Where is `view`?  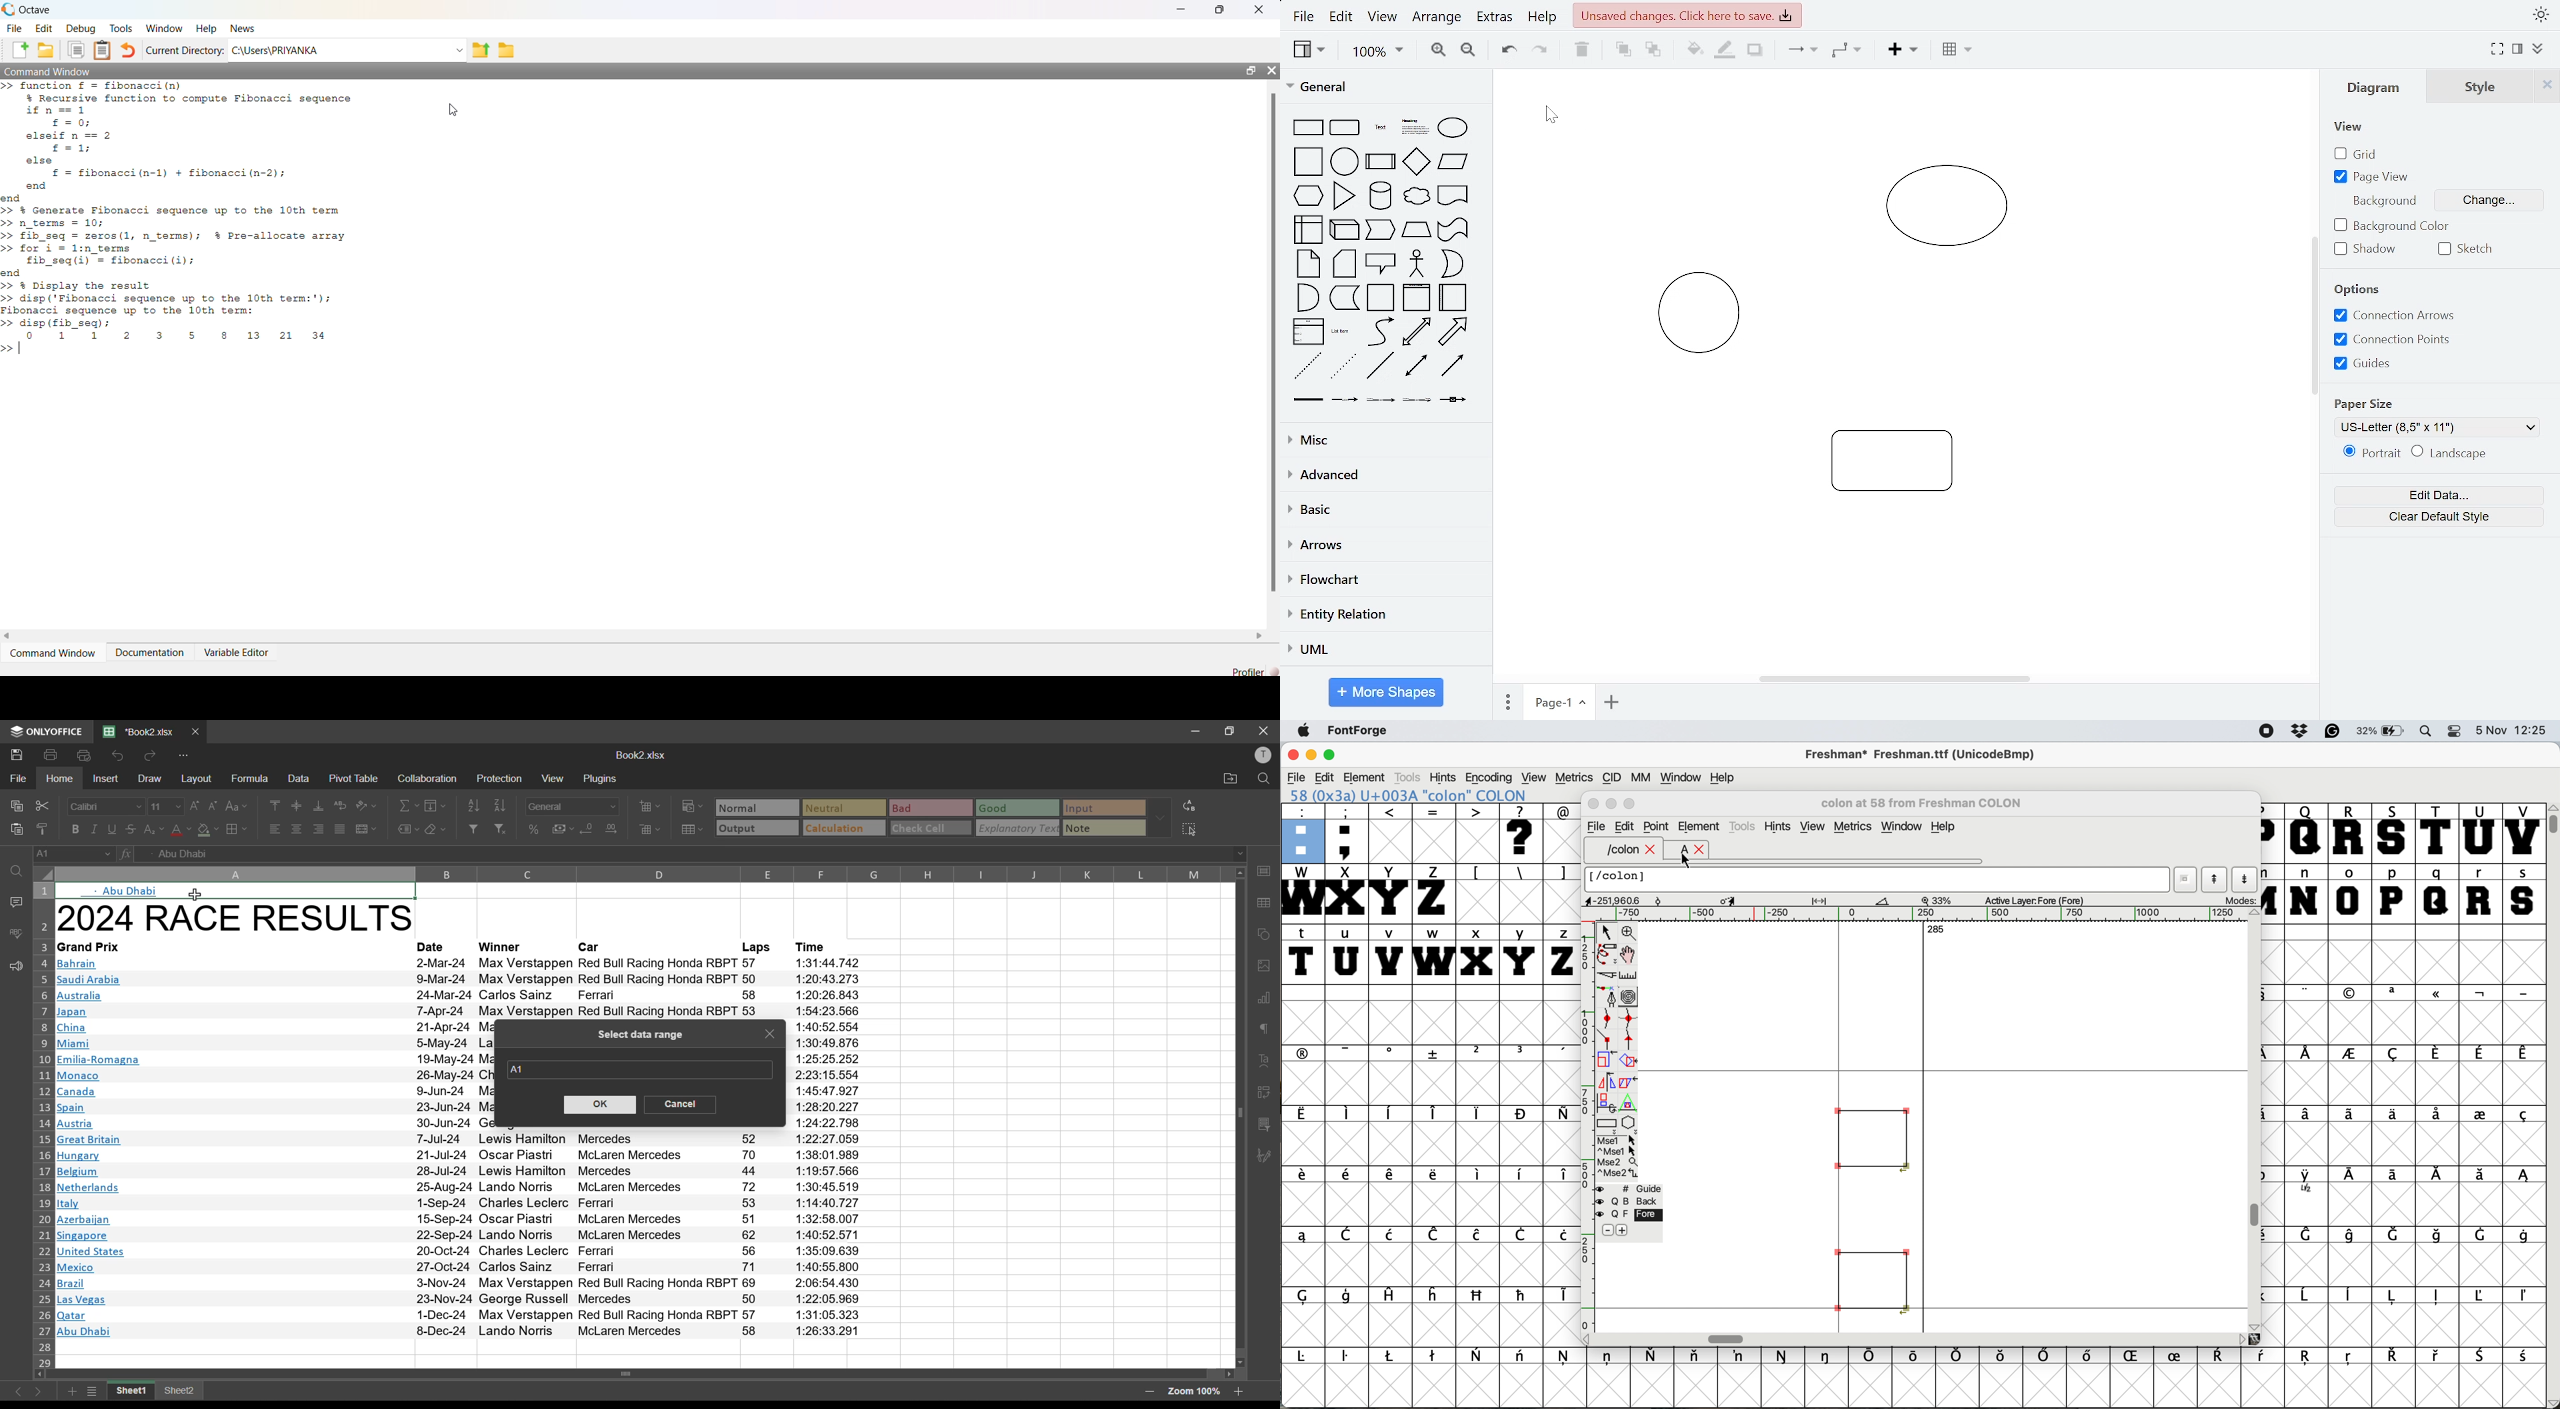 view is located at coordinates (552, 778).